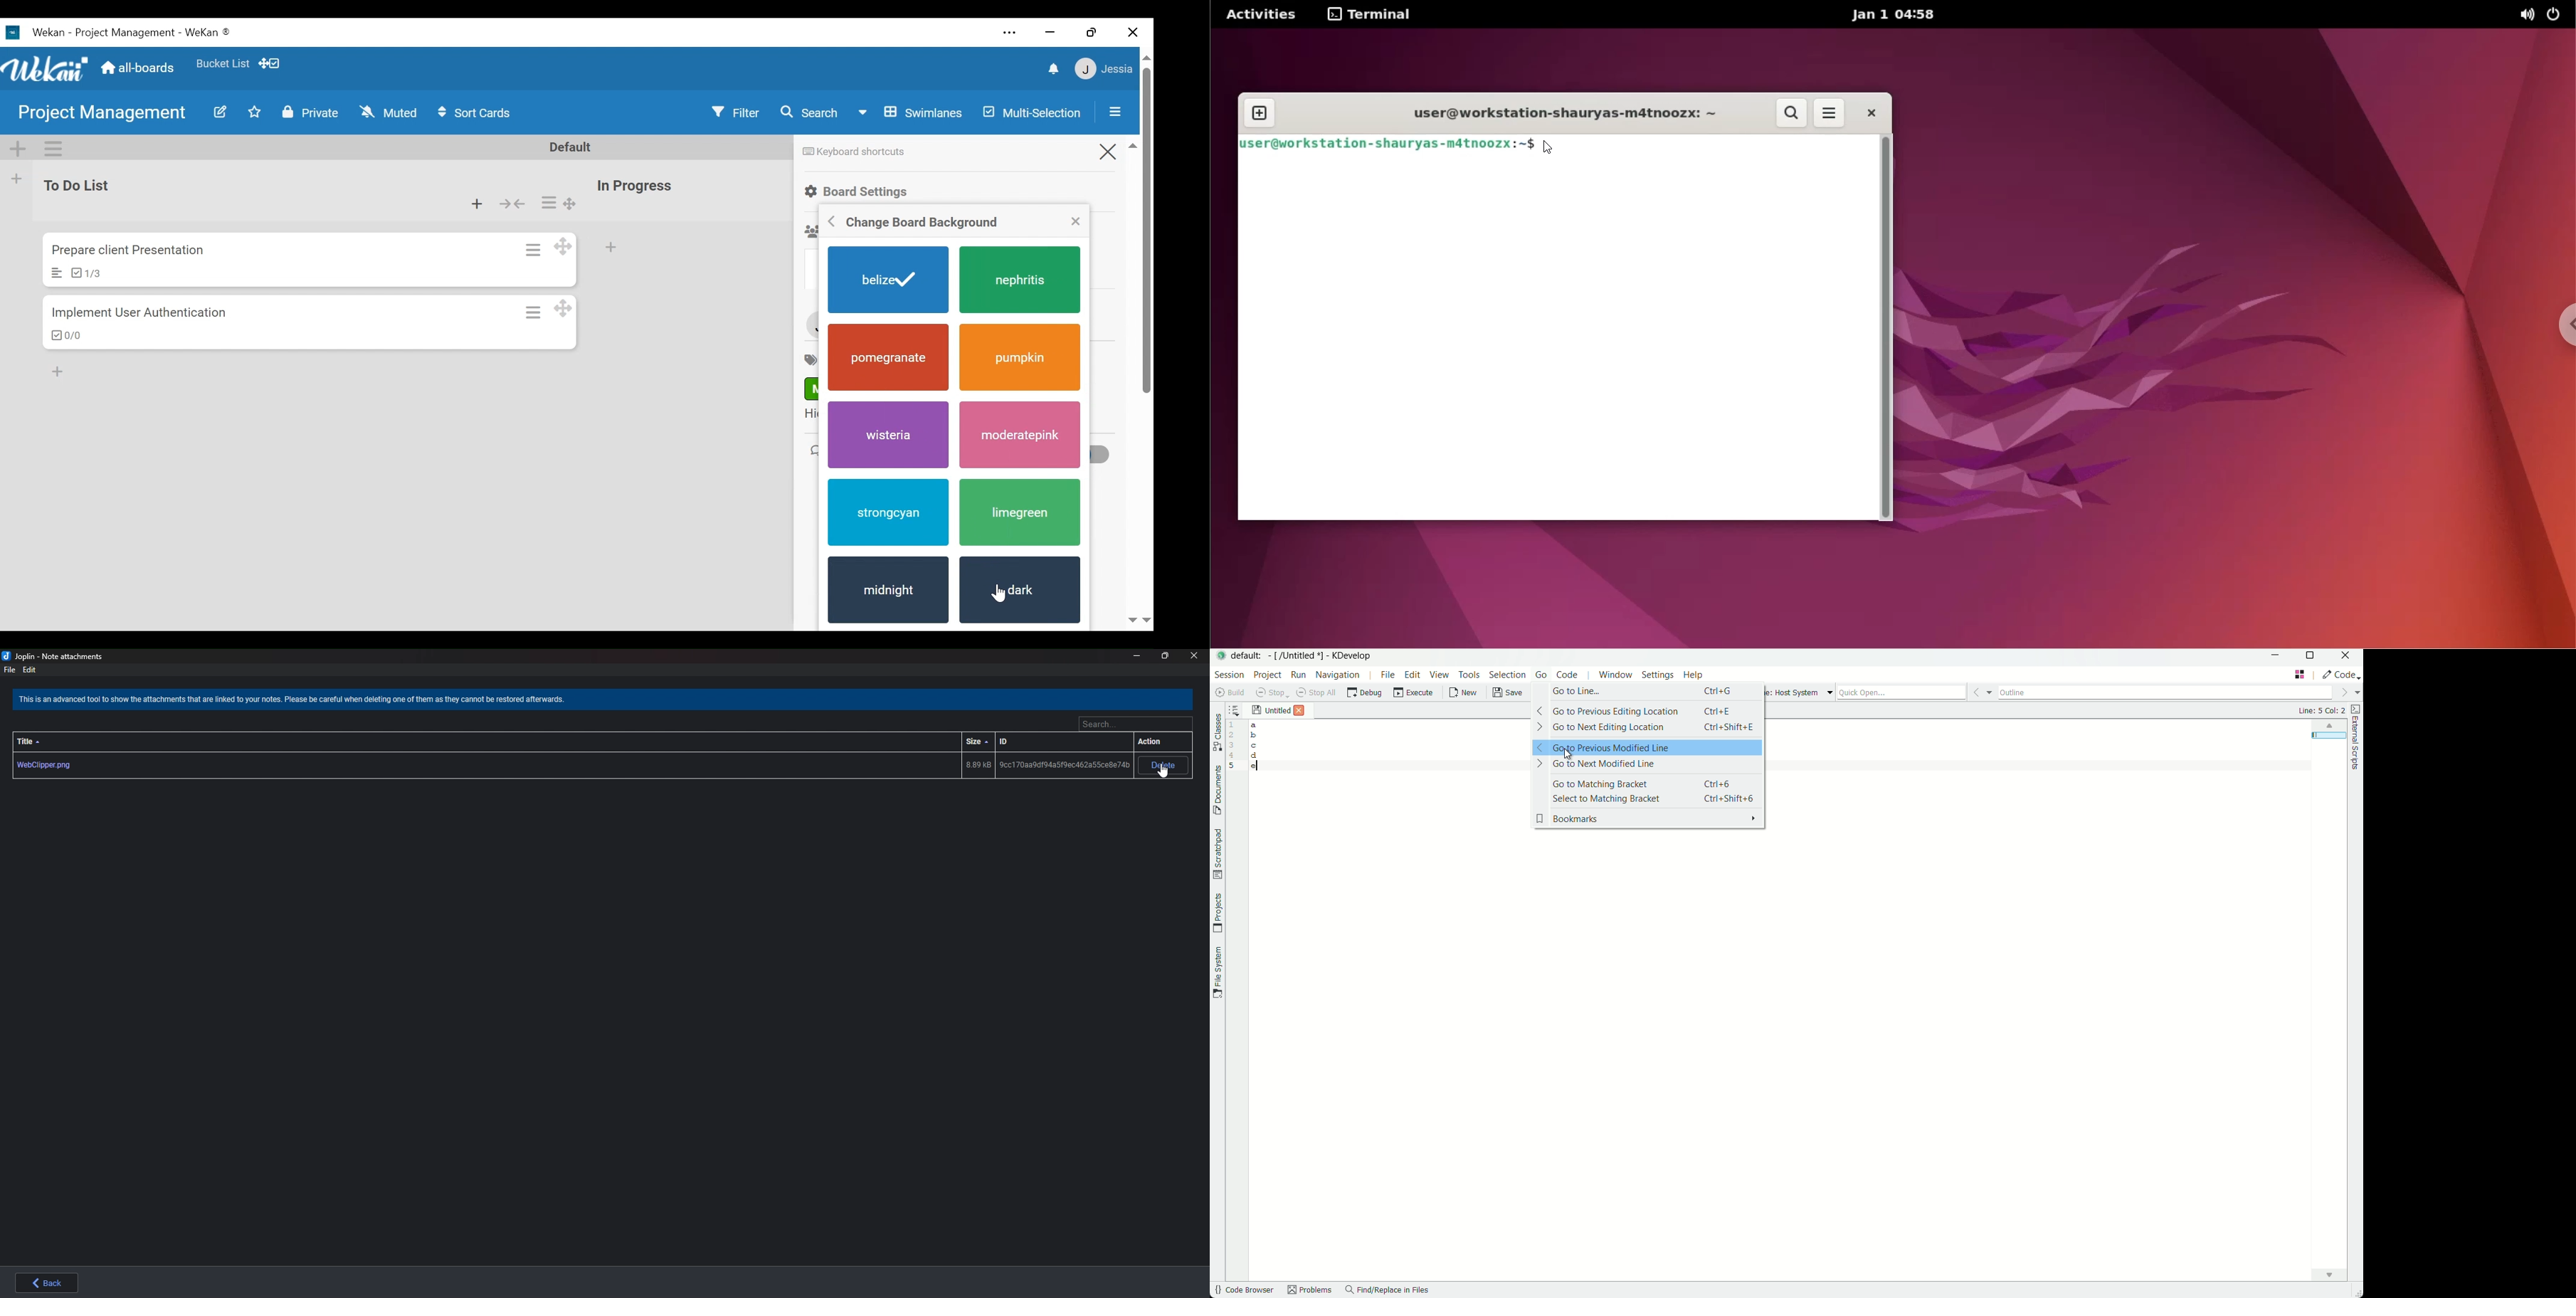  Describe the element at coordinates (1648, 784) in the screenshot. I see `go to matching bracket` at that location.